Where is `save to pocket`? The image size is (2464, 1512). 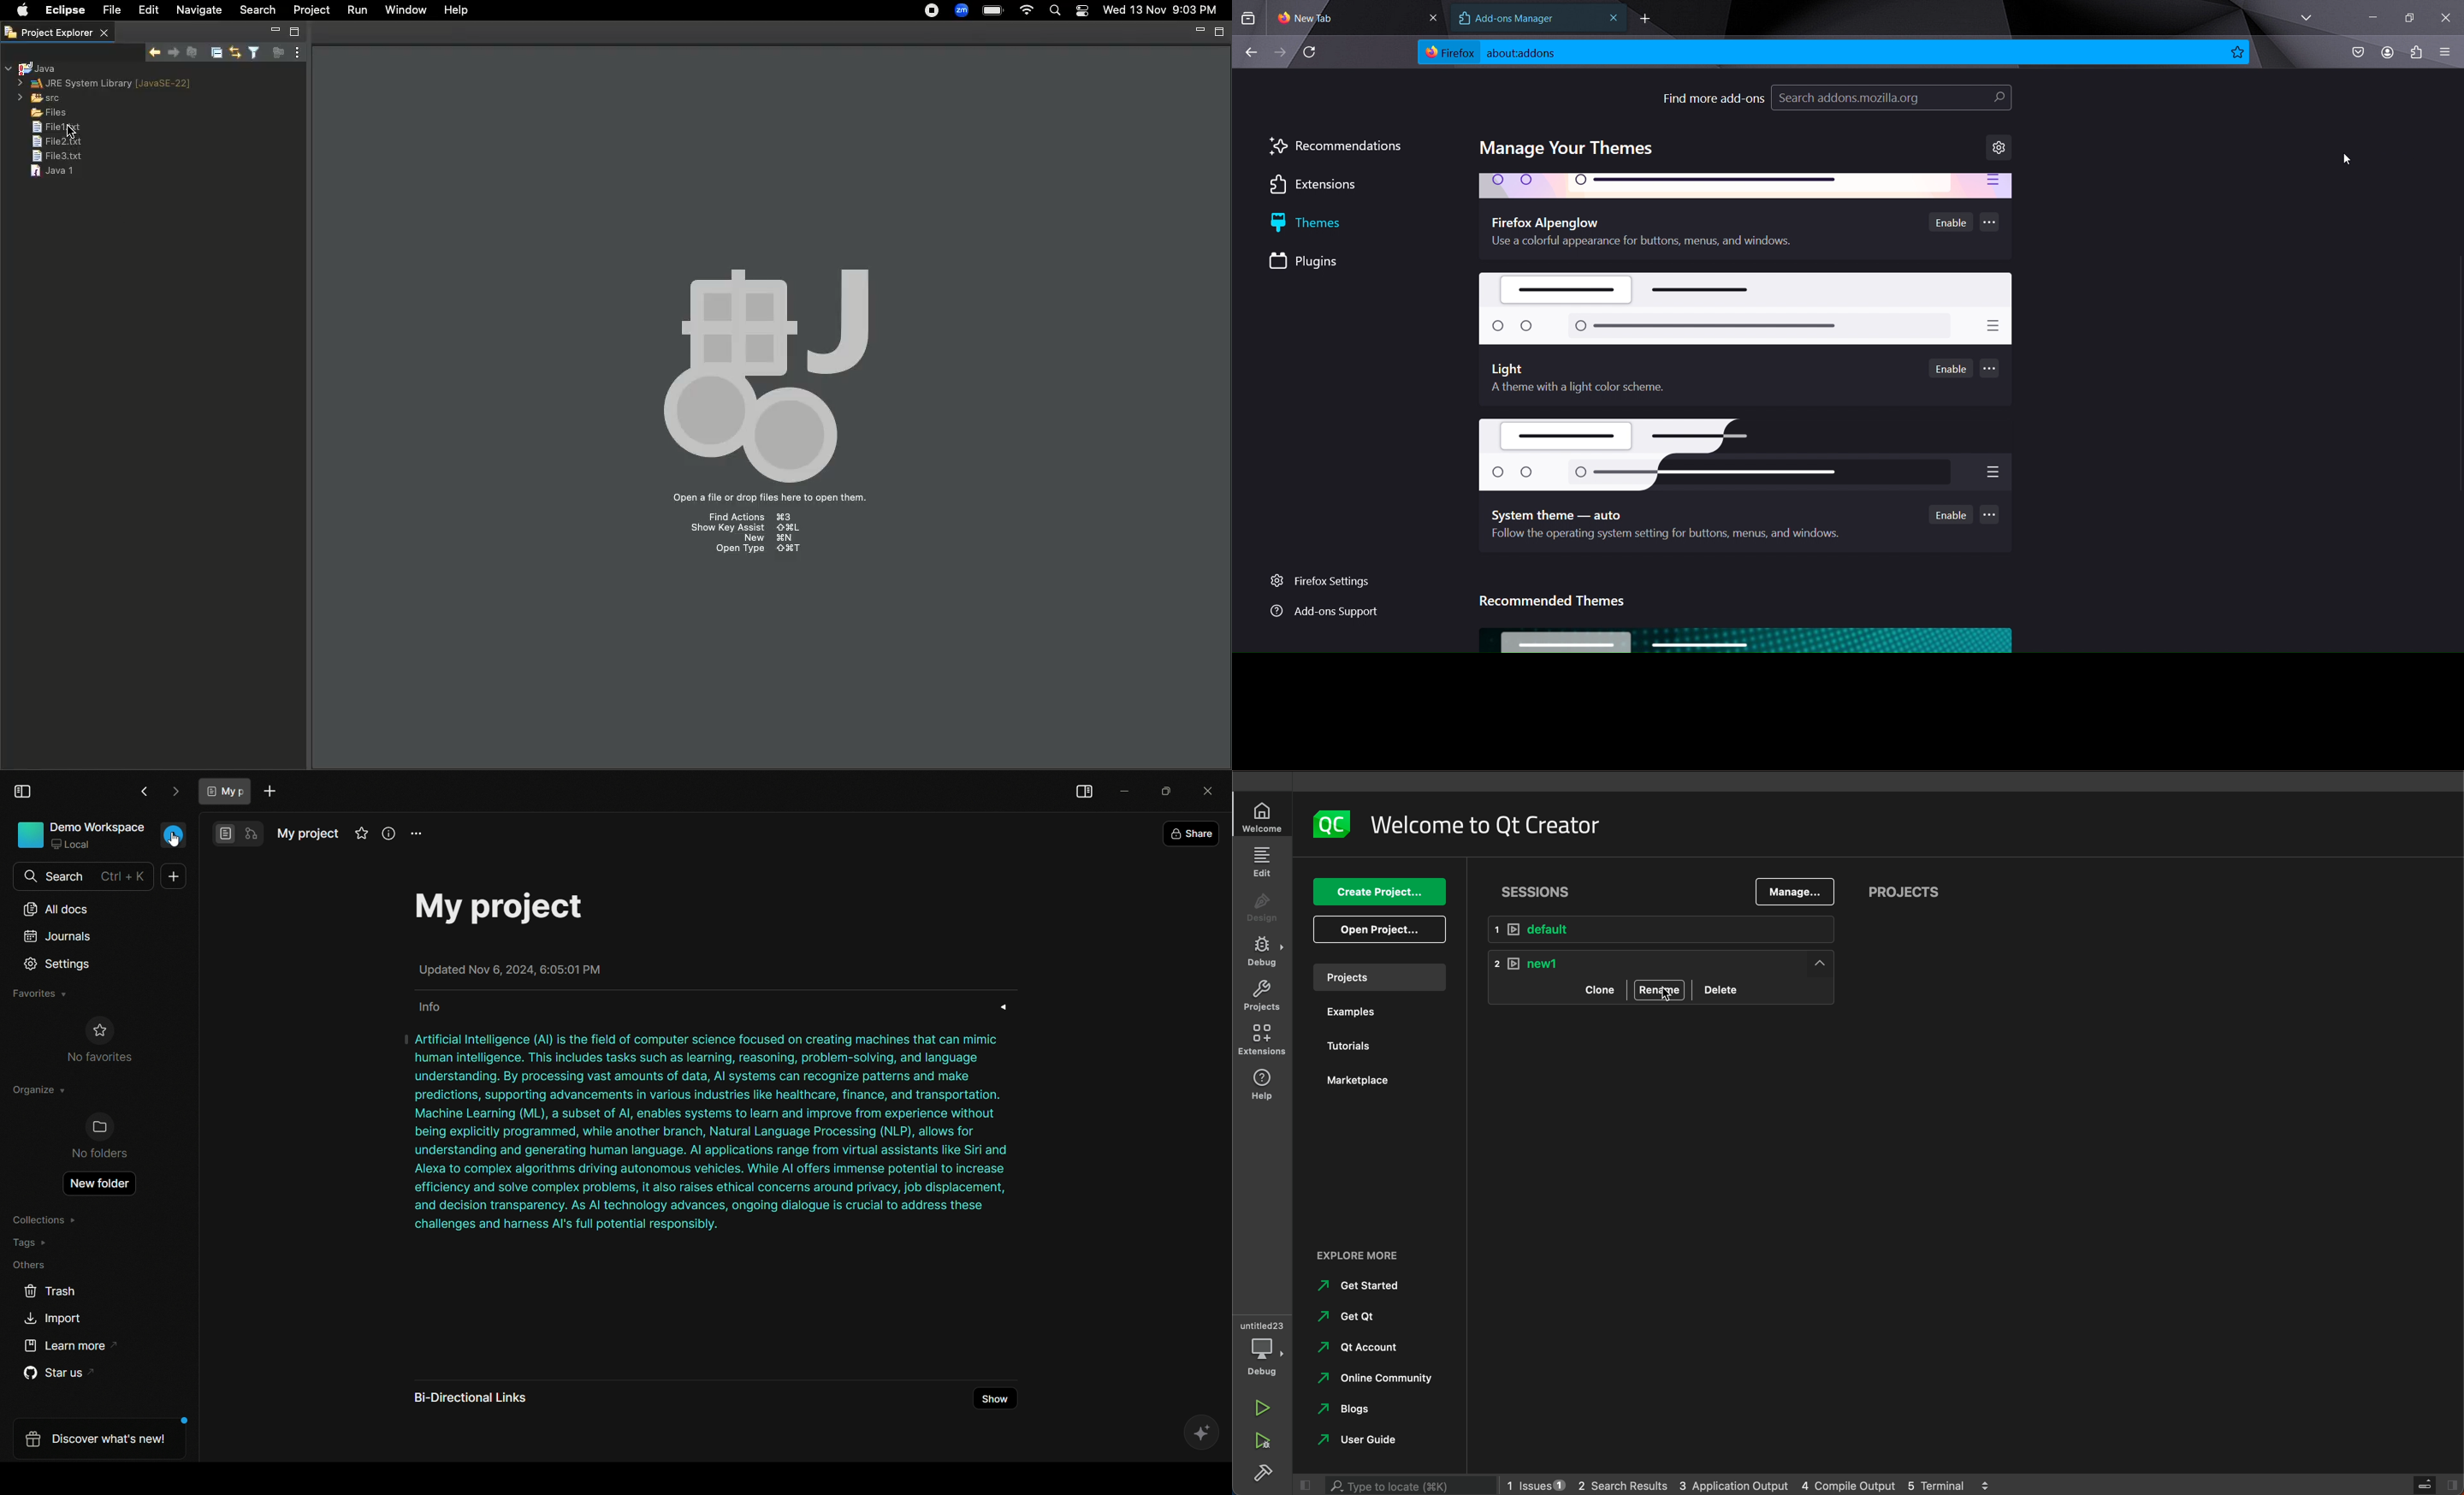 save to pocket is located at coordinates (2357, 52).